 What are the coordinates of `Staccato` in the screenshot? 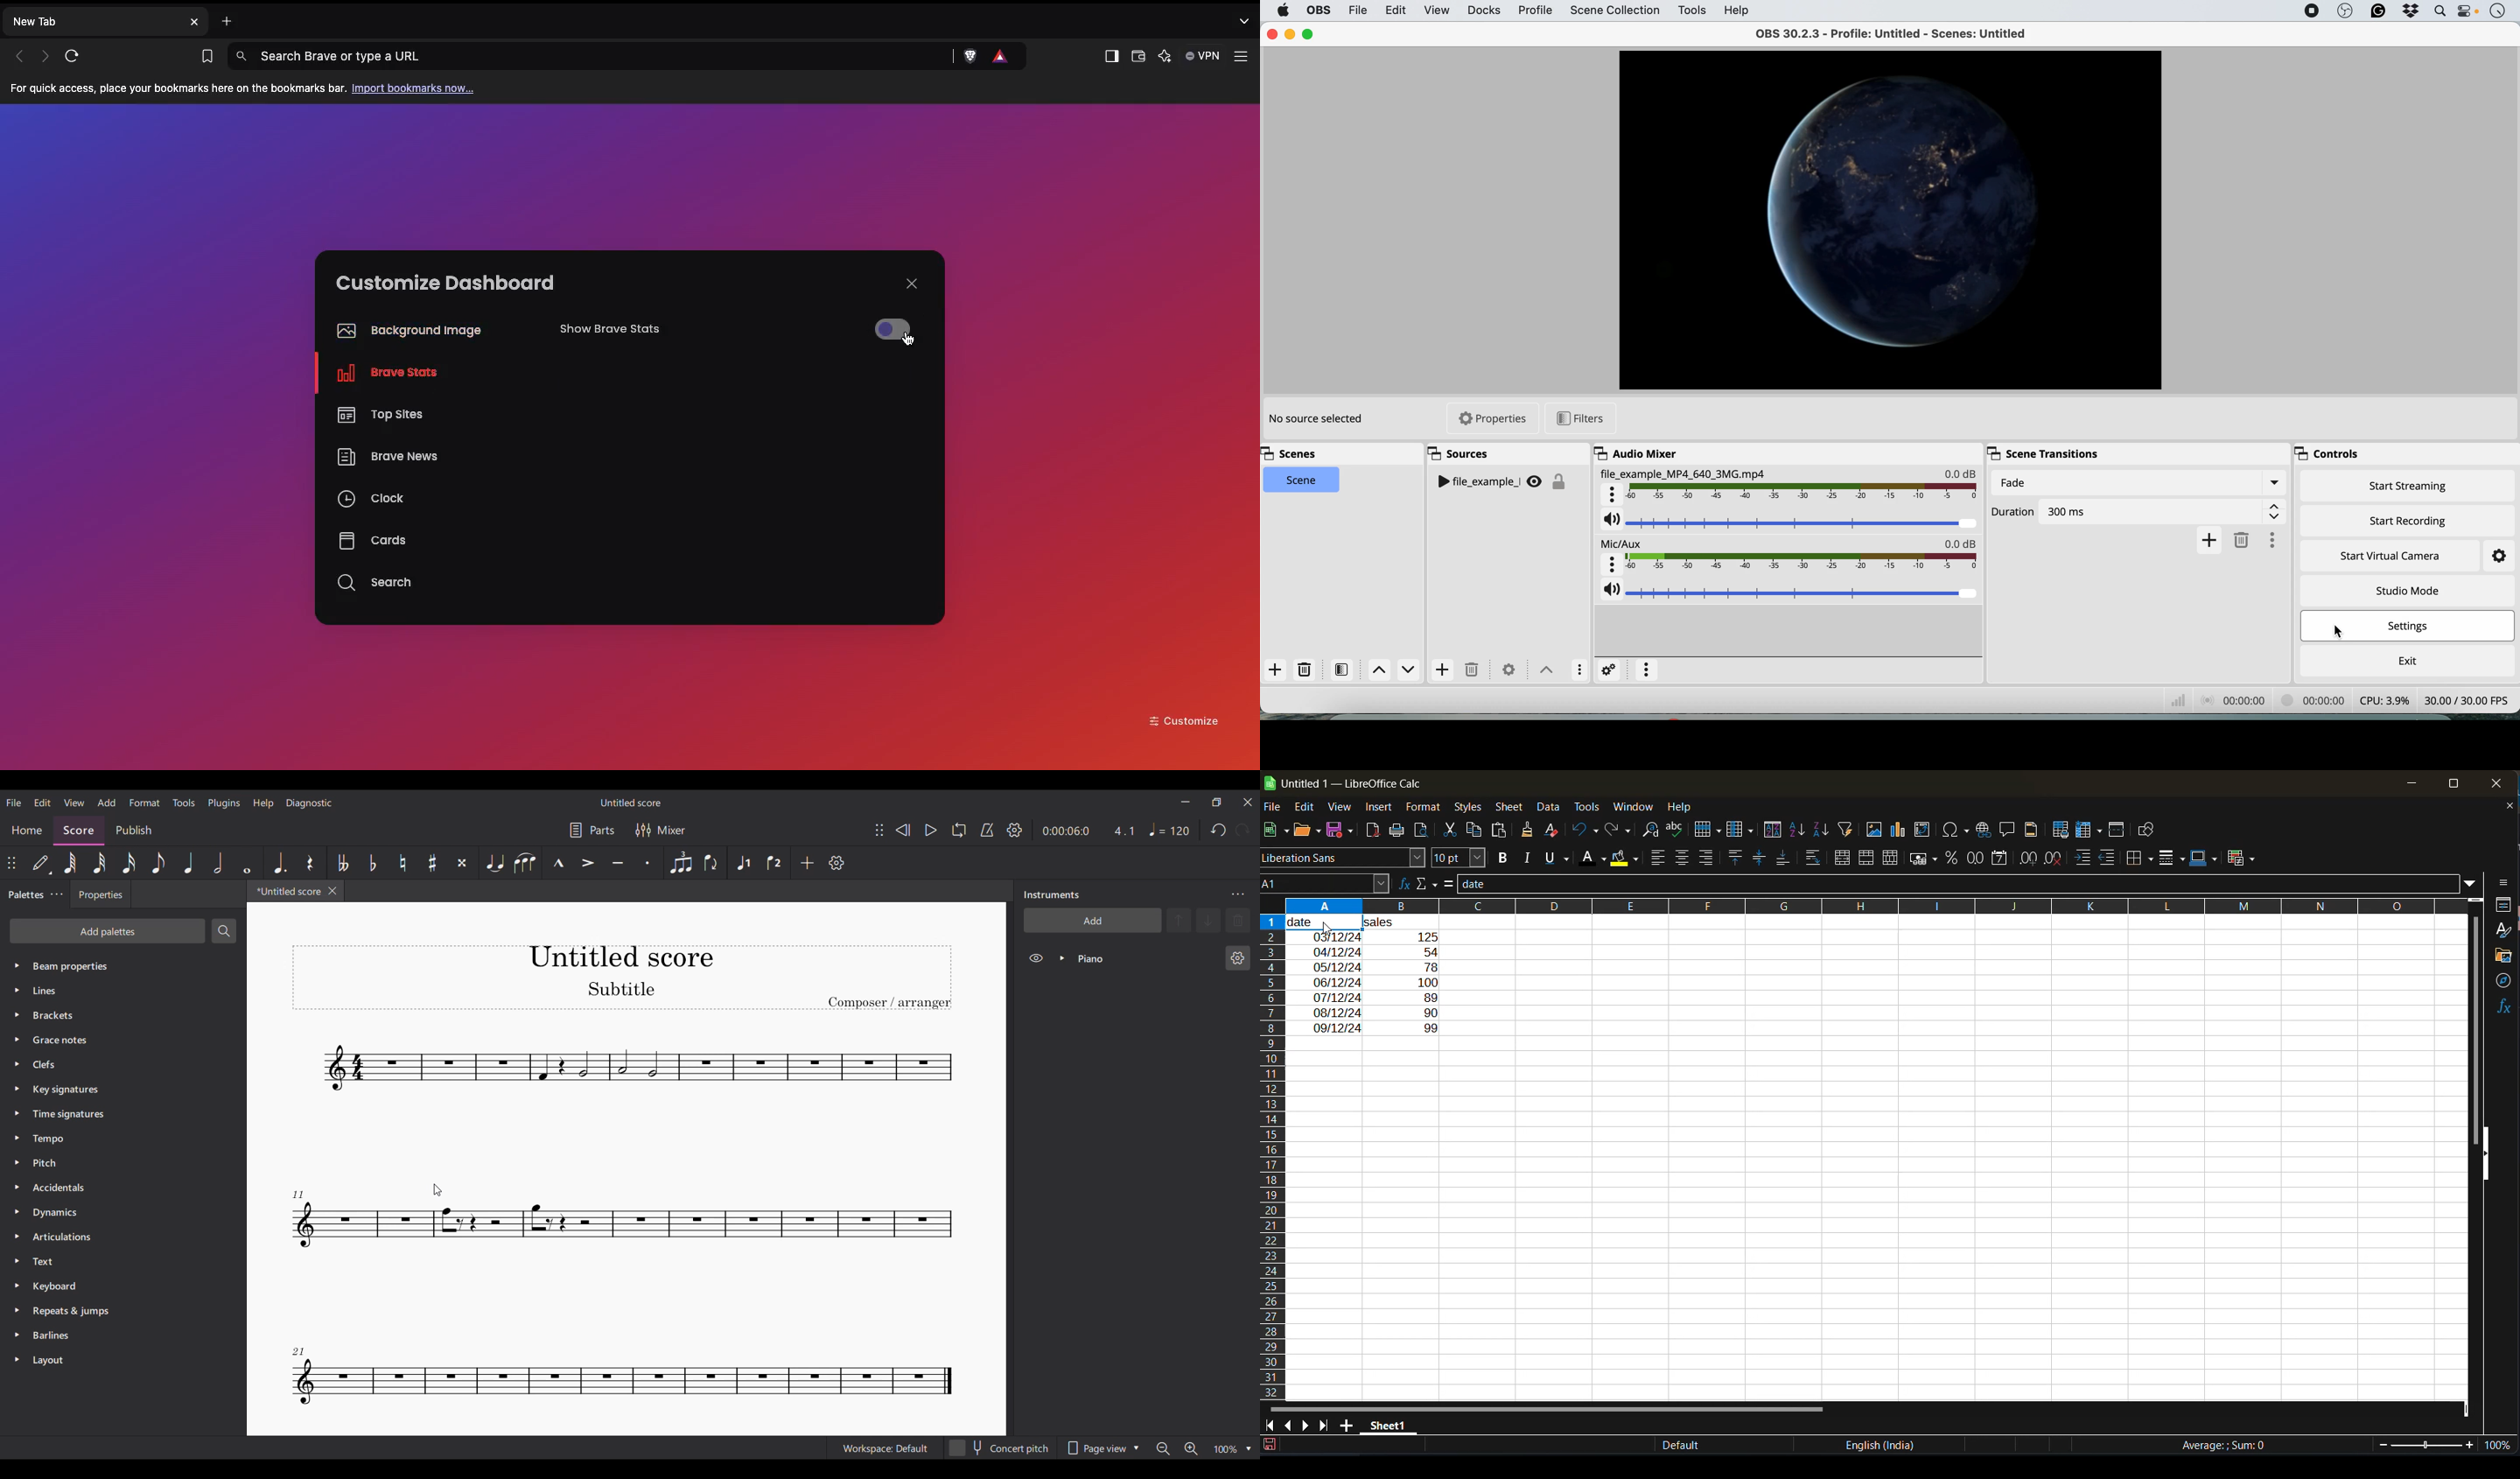 It's located at (648, 863).